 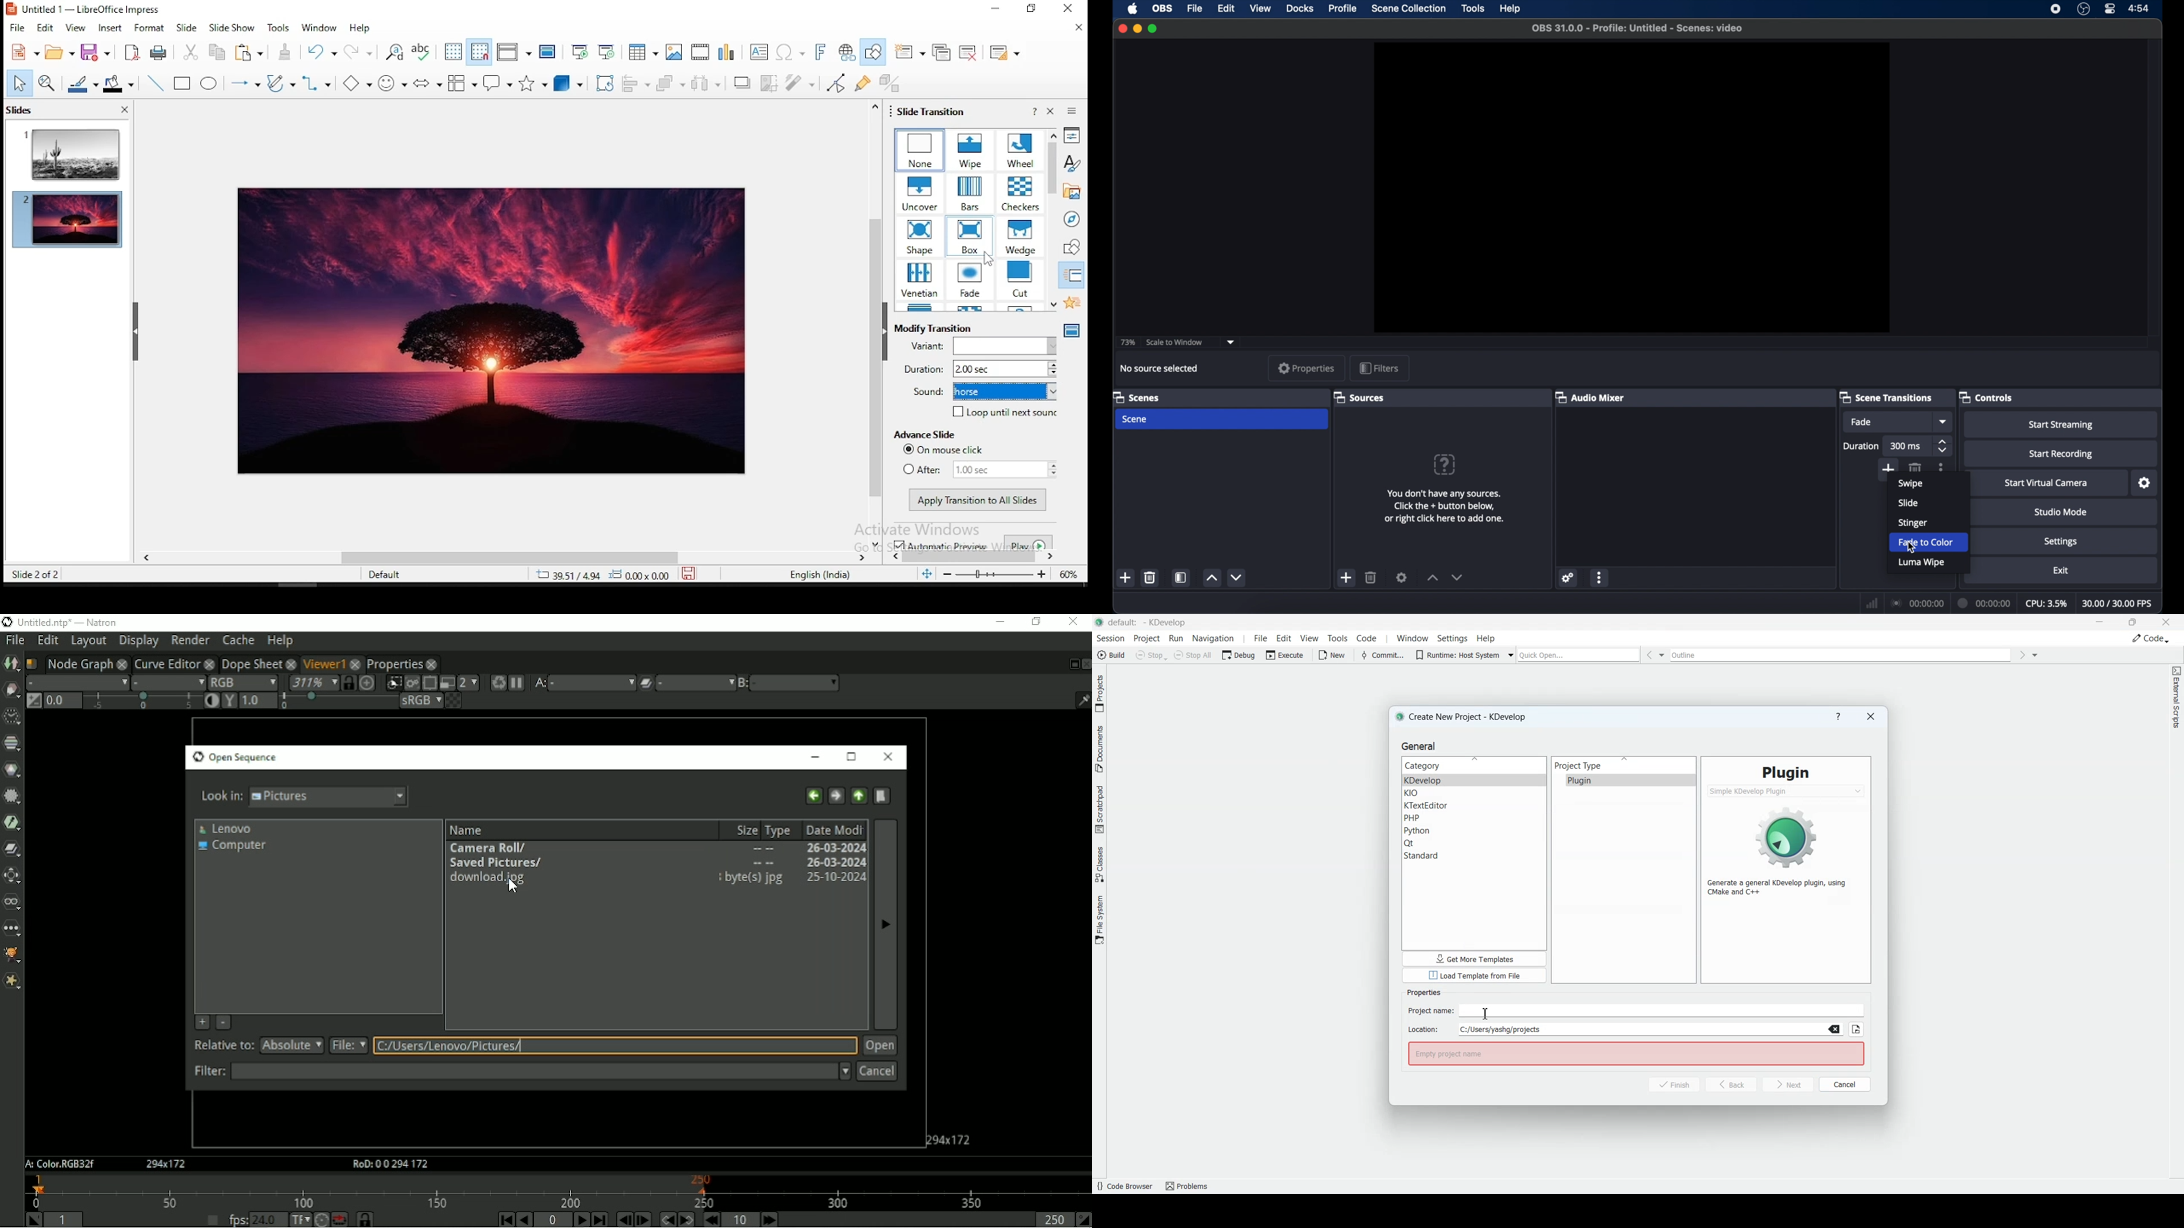 What do you see at coordinates (1074, 218) in the screenshot?
I see `navigator` at bounding box center [1074, 218].